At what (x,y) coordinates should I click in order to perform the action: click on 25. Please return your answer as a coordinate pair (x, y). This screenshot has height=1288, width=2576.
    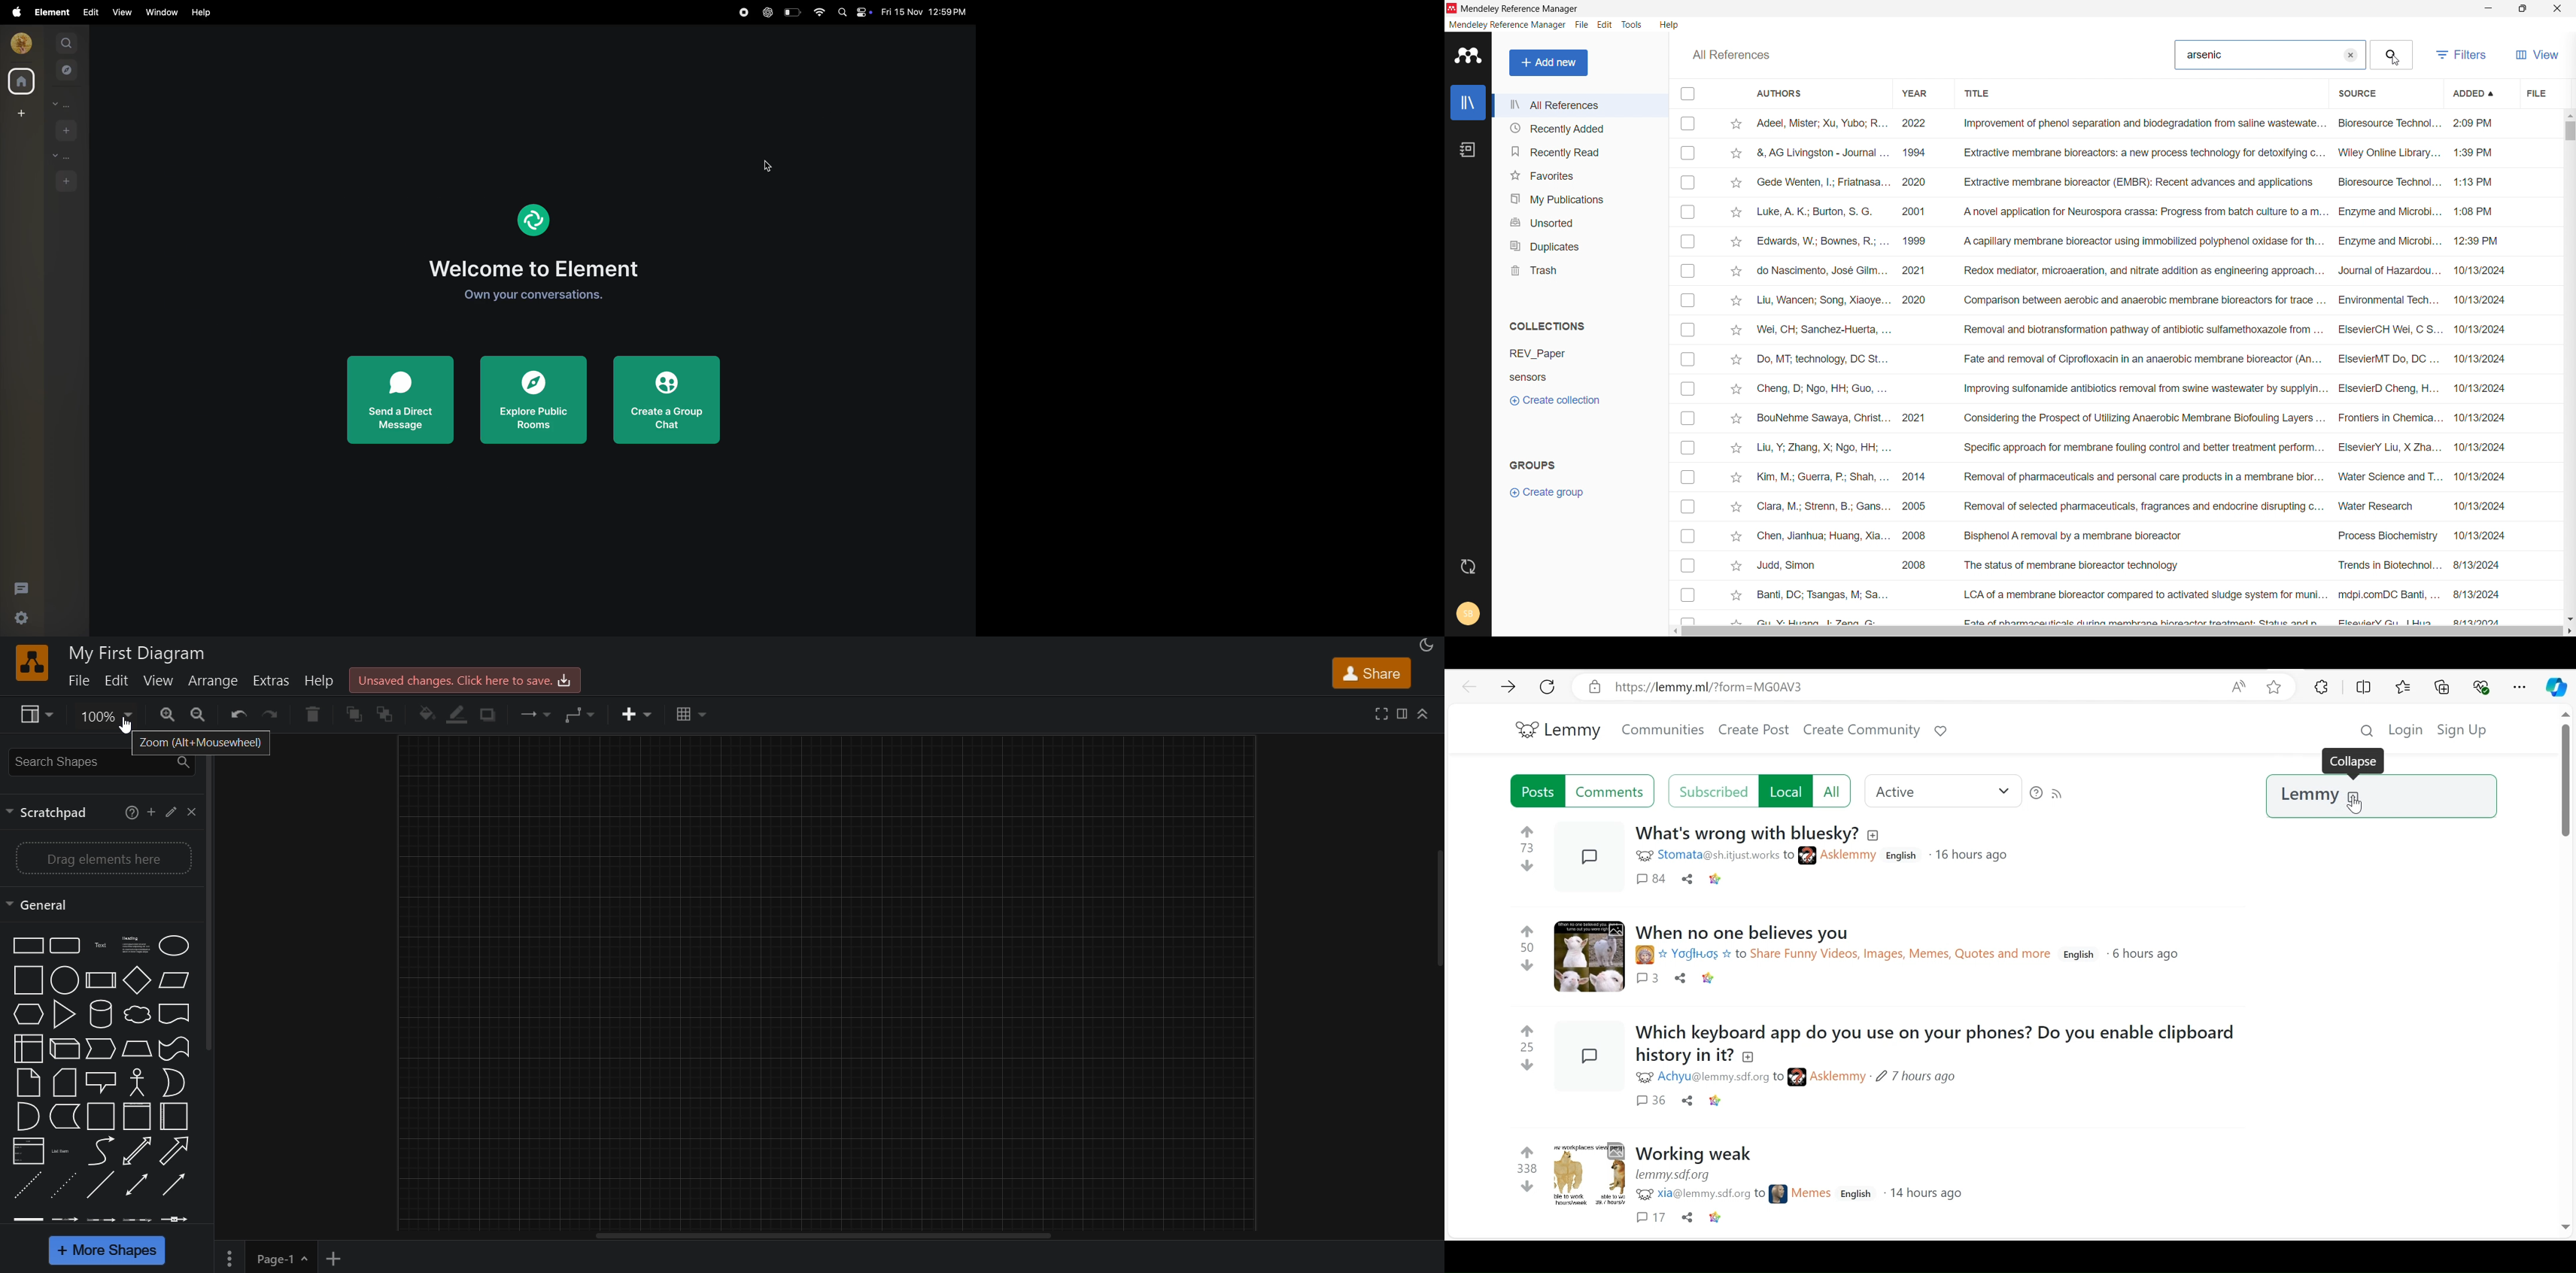
    Looking at the image, I should click on (1524, 1046).